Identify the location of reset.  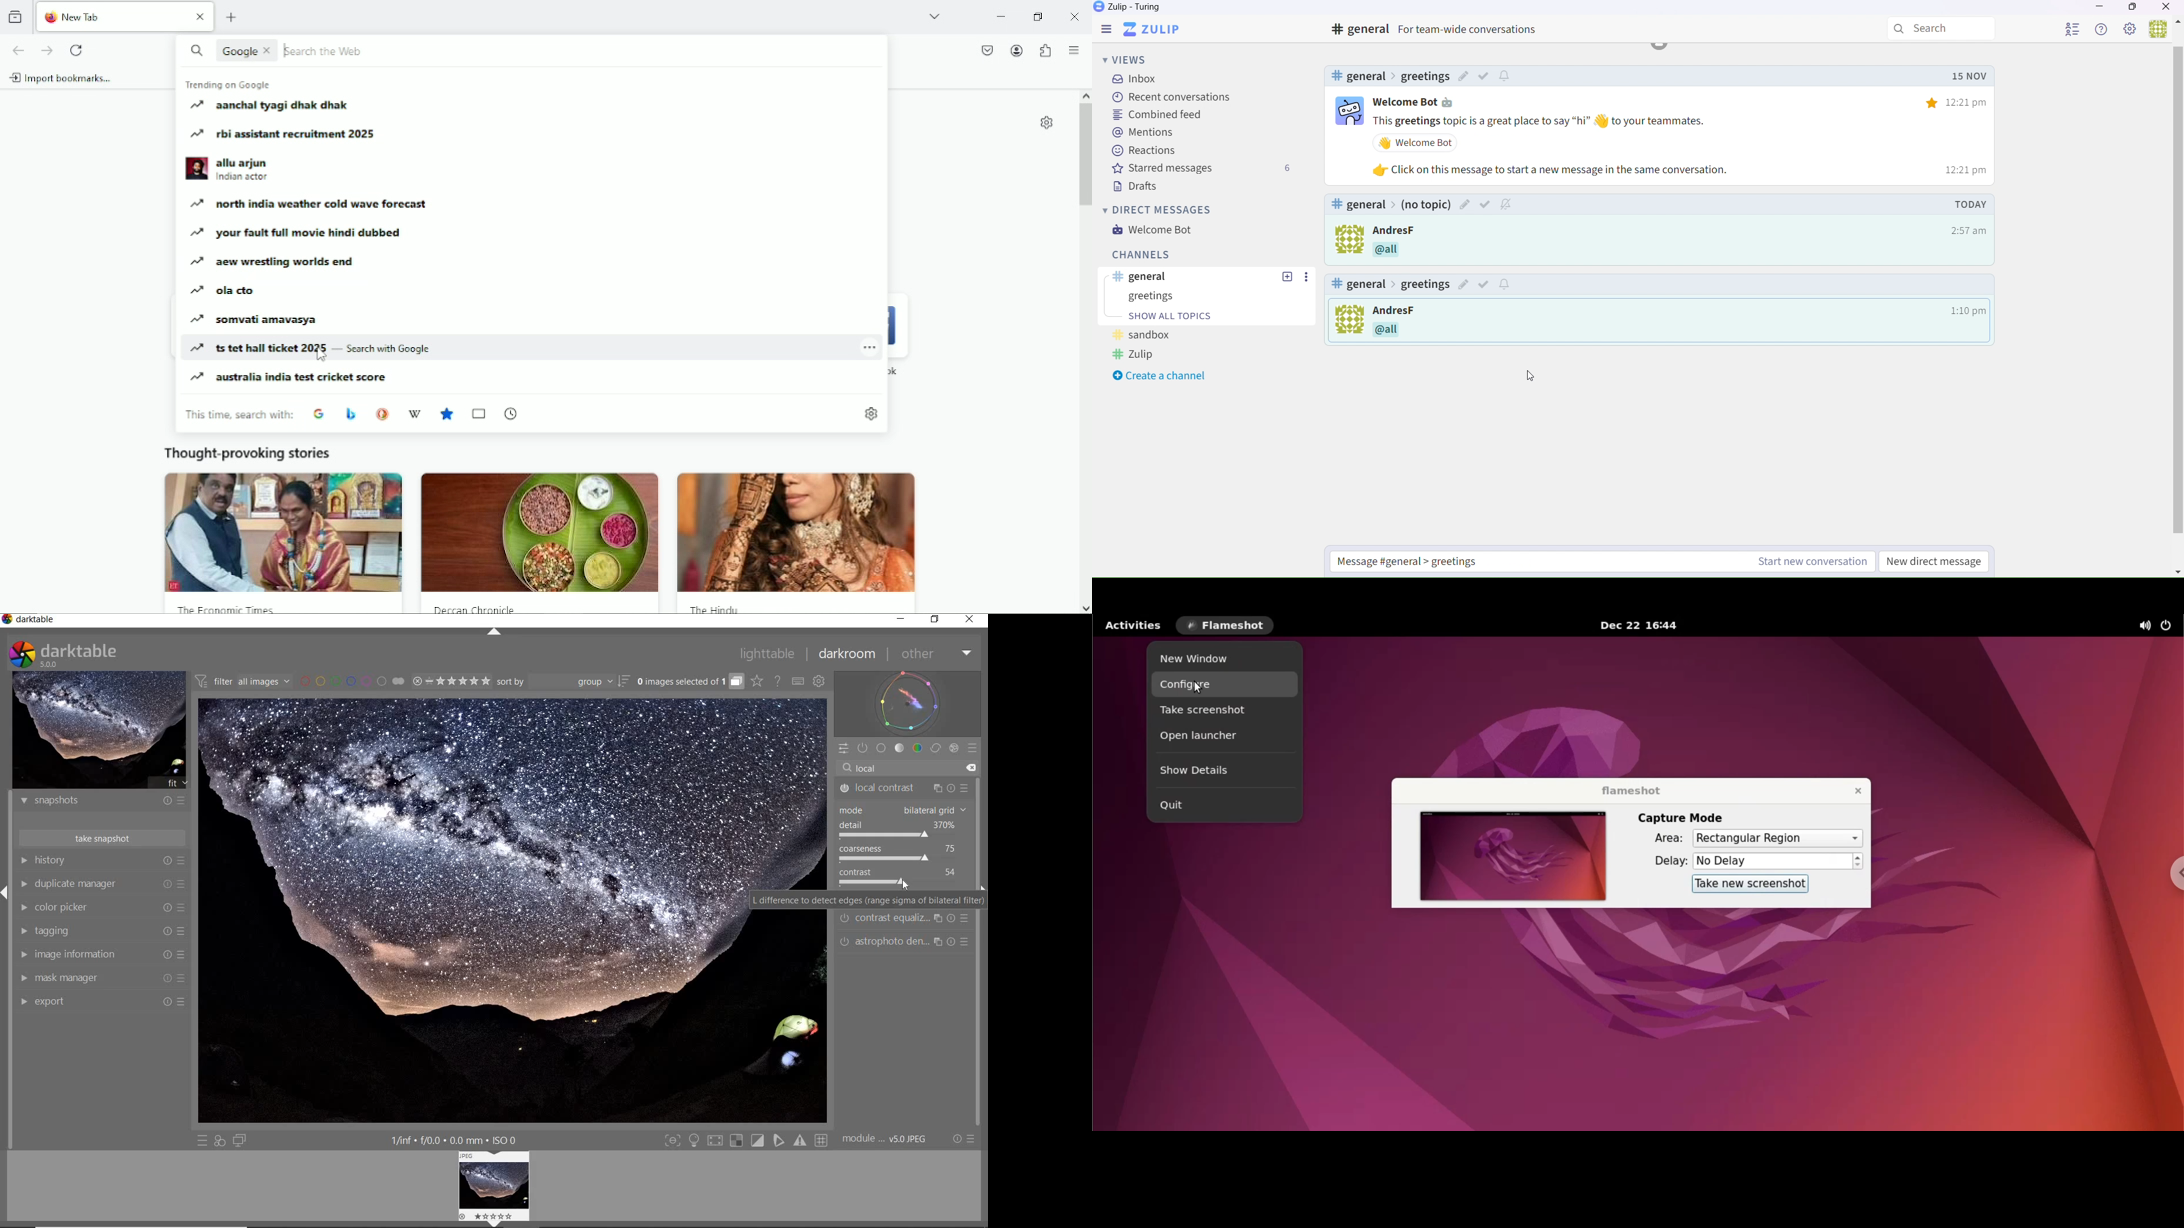
(166, 882).